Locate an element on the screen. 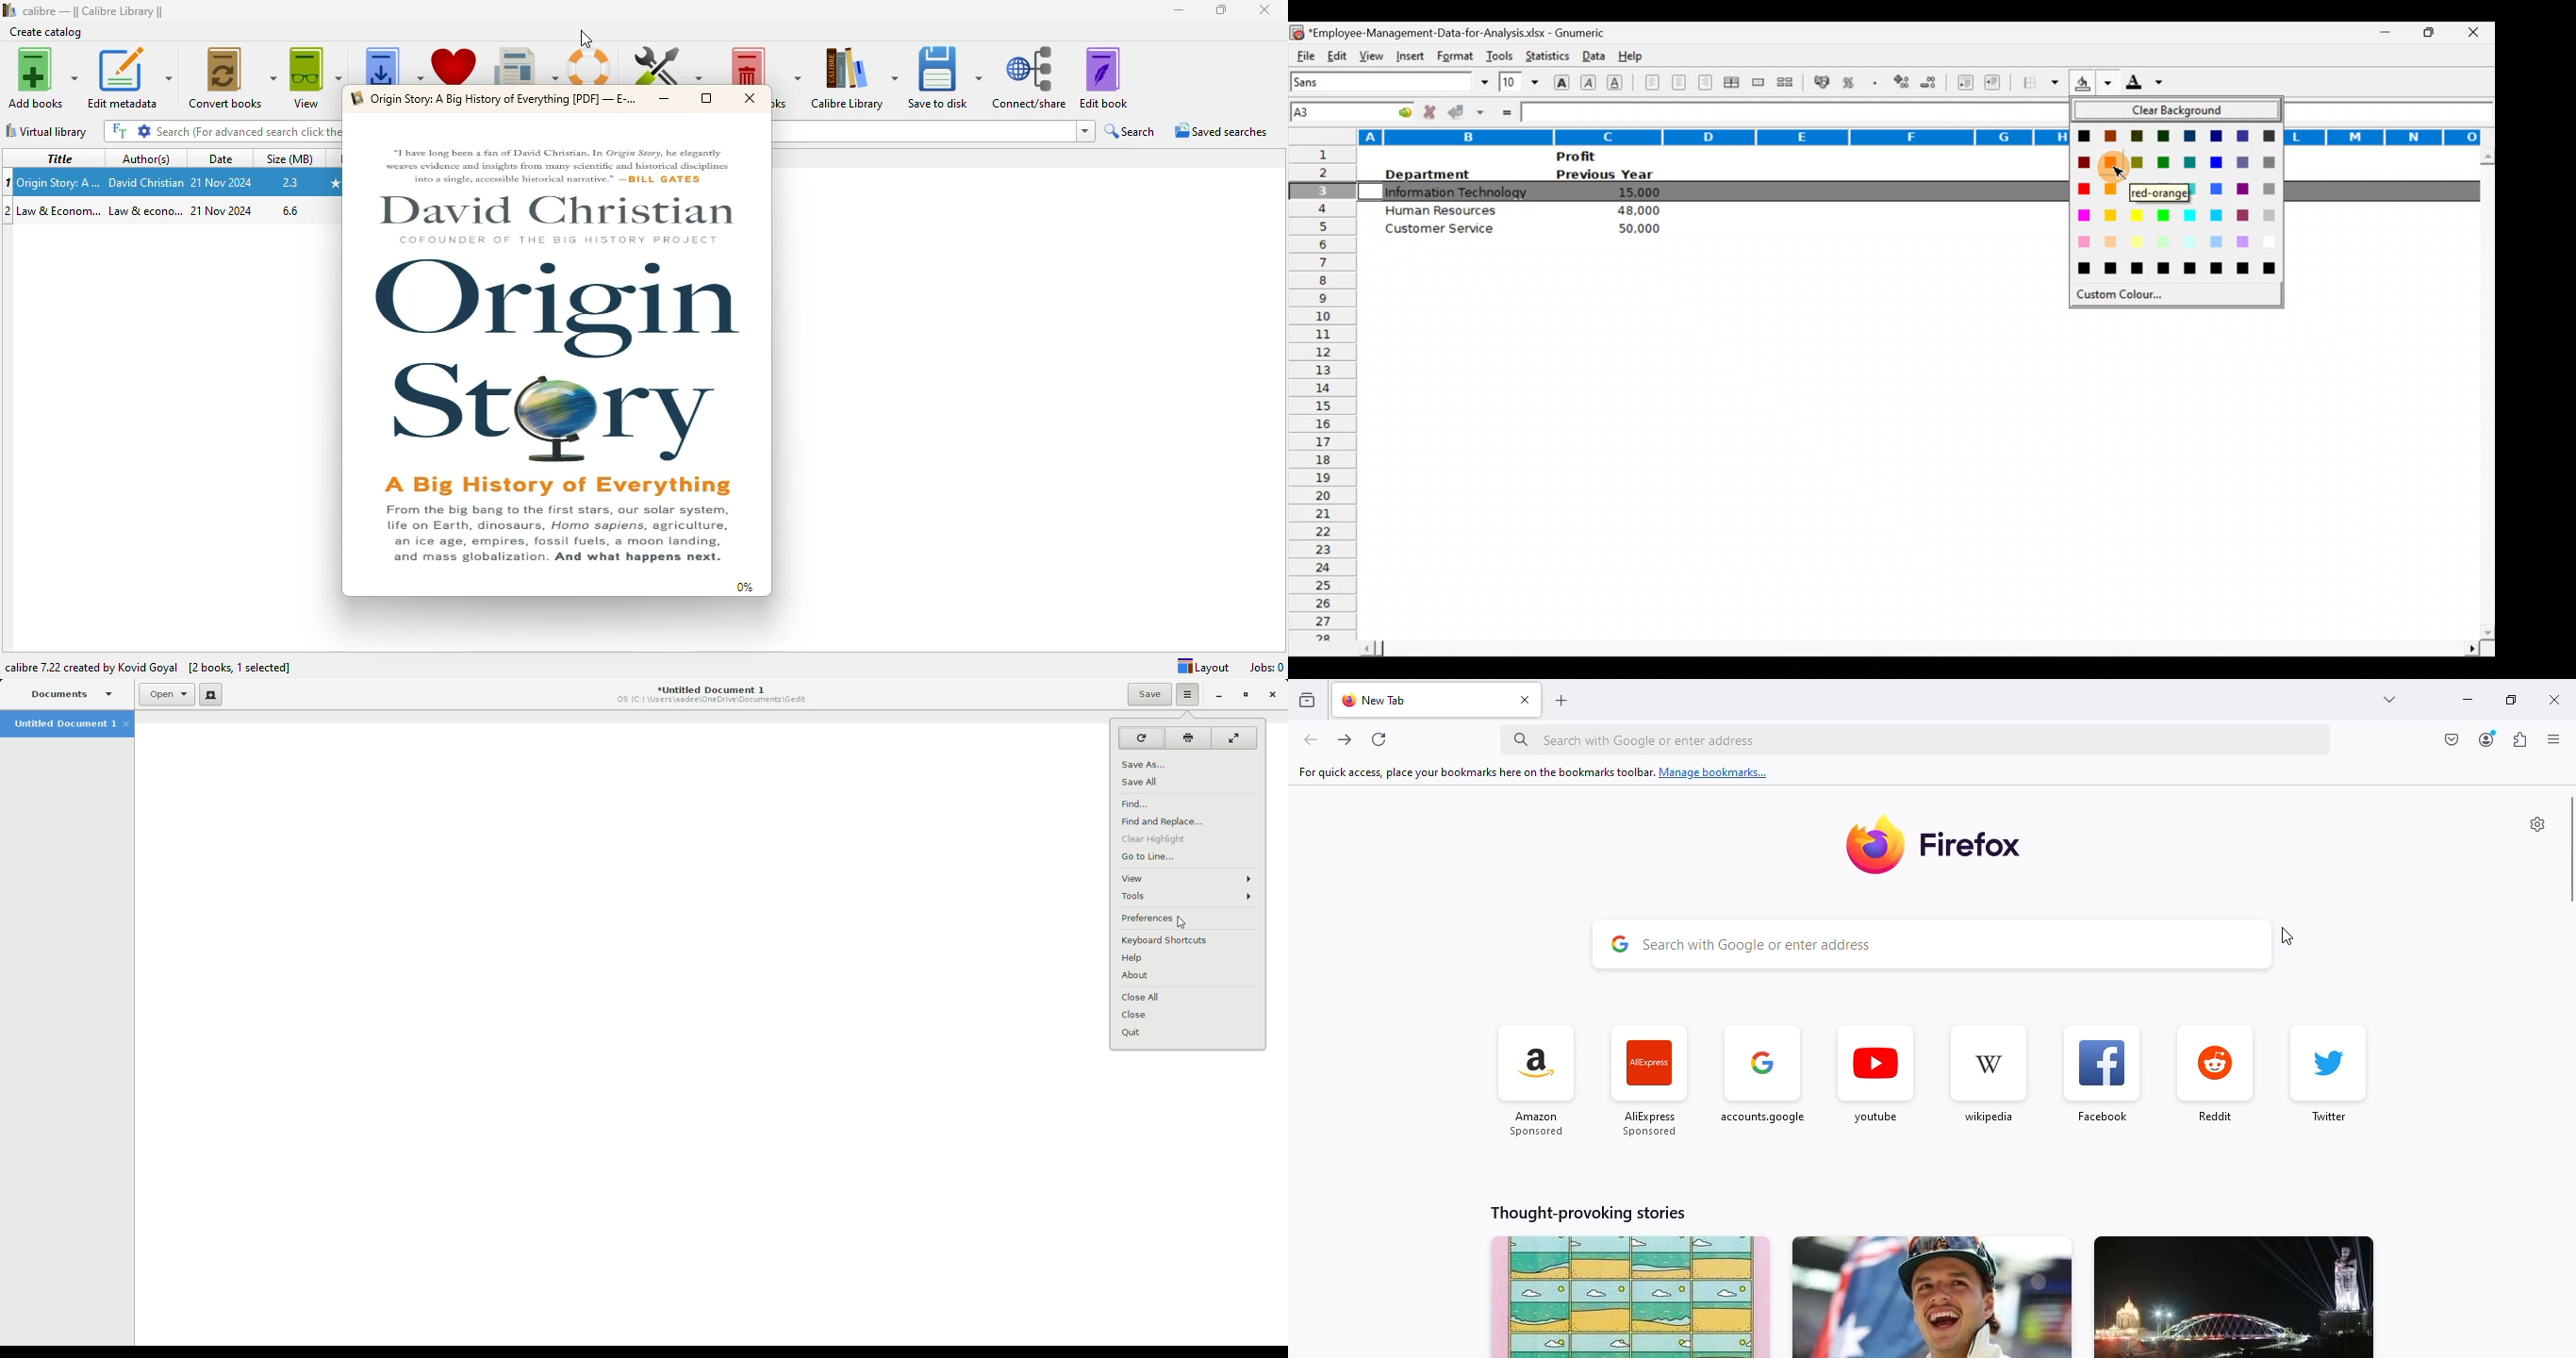 The image size is (2576, 1372). create catalog is located at coordinates (46, 32).